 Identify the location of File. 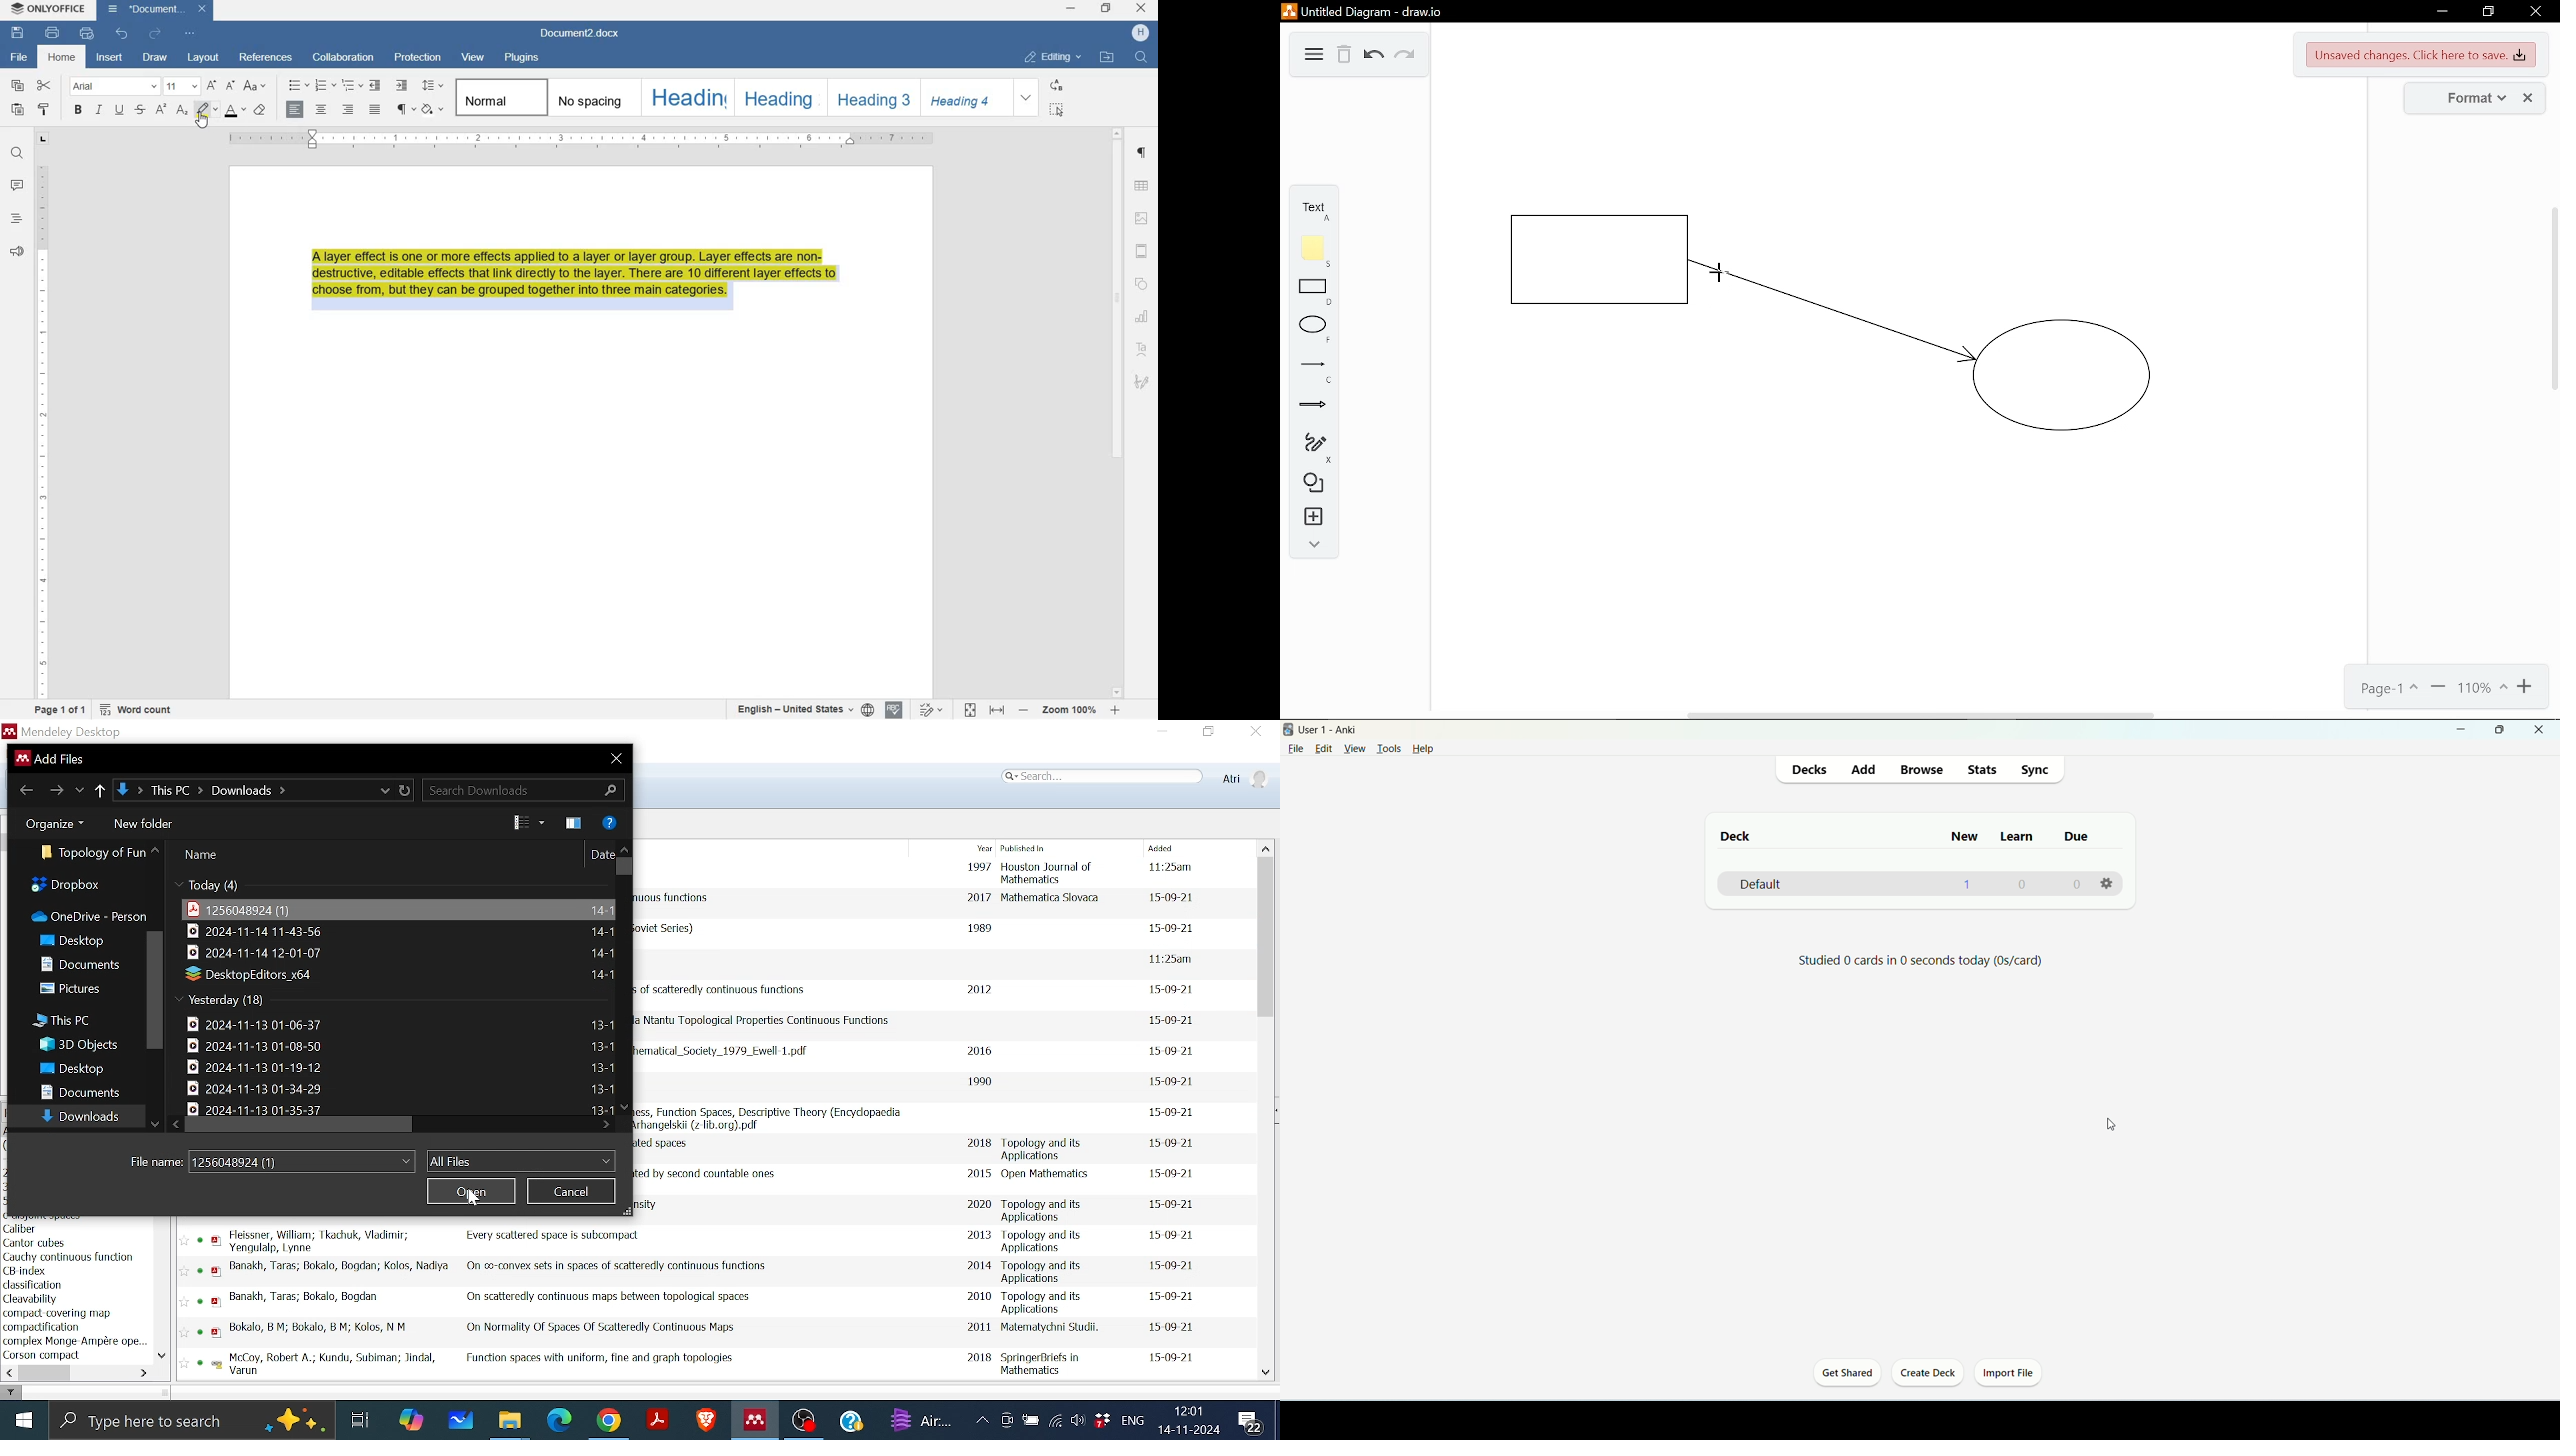
(602, 1089).